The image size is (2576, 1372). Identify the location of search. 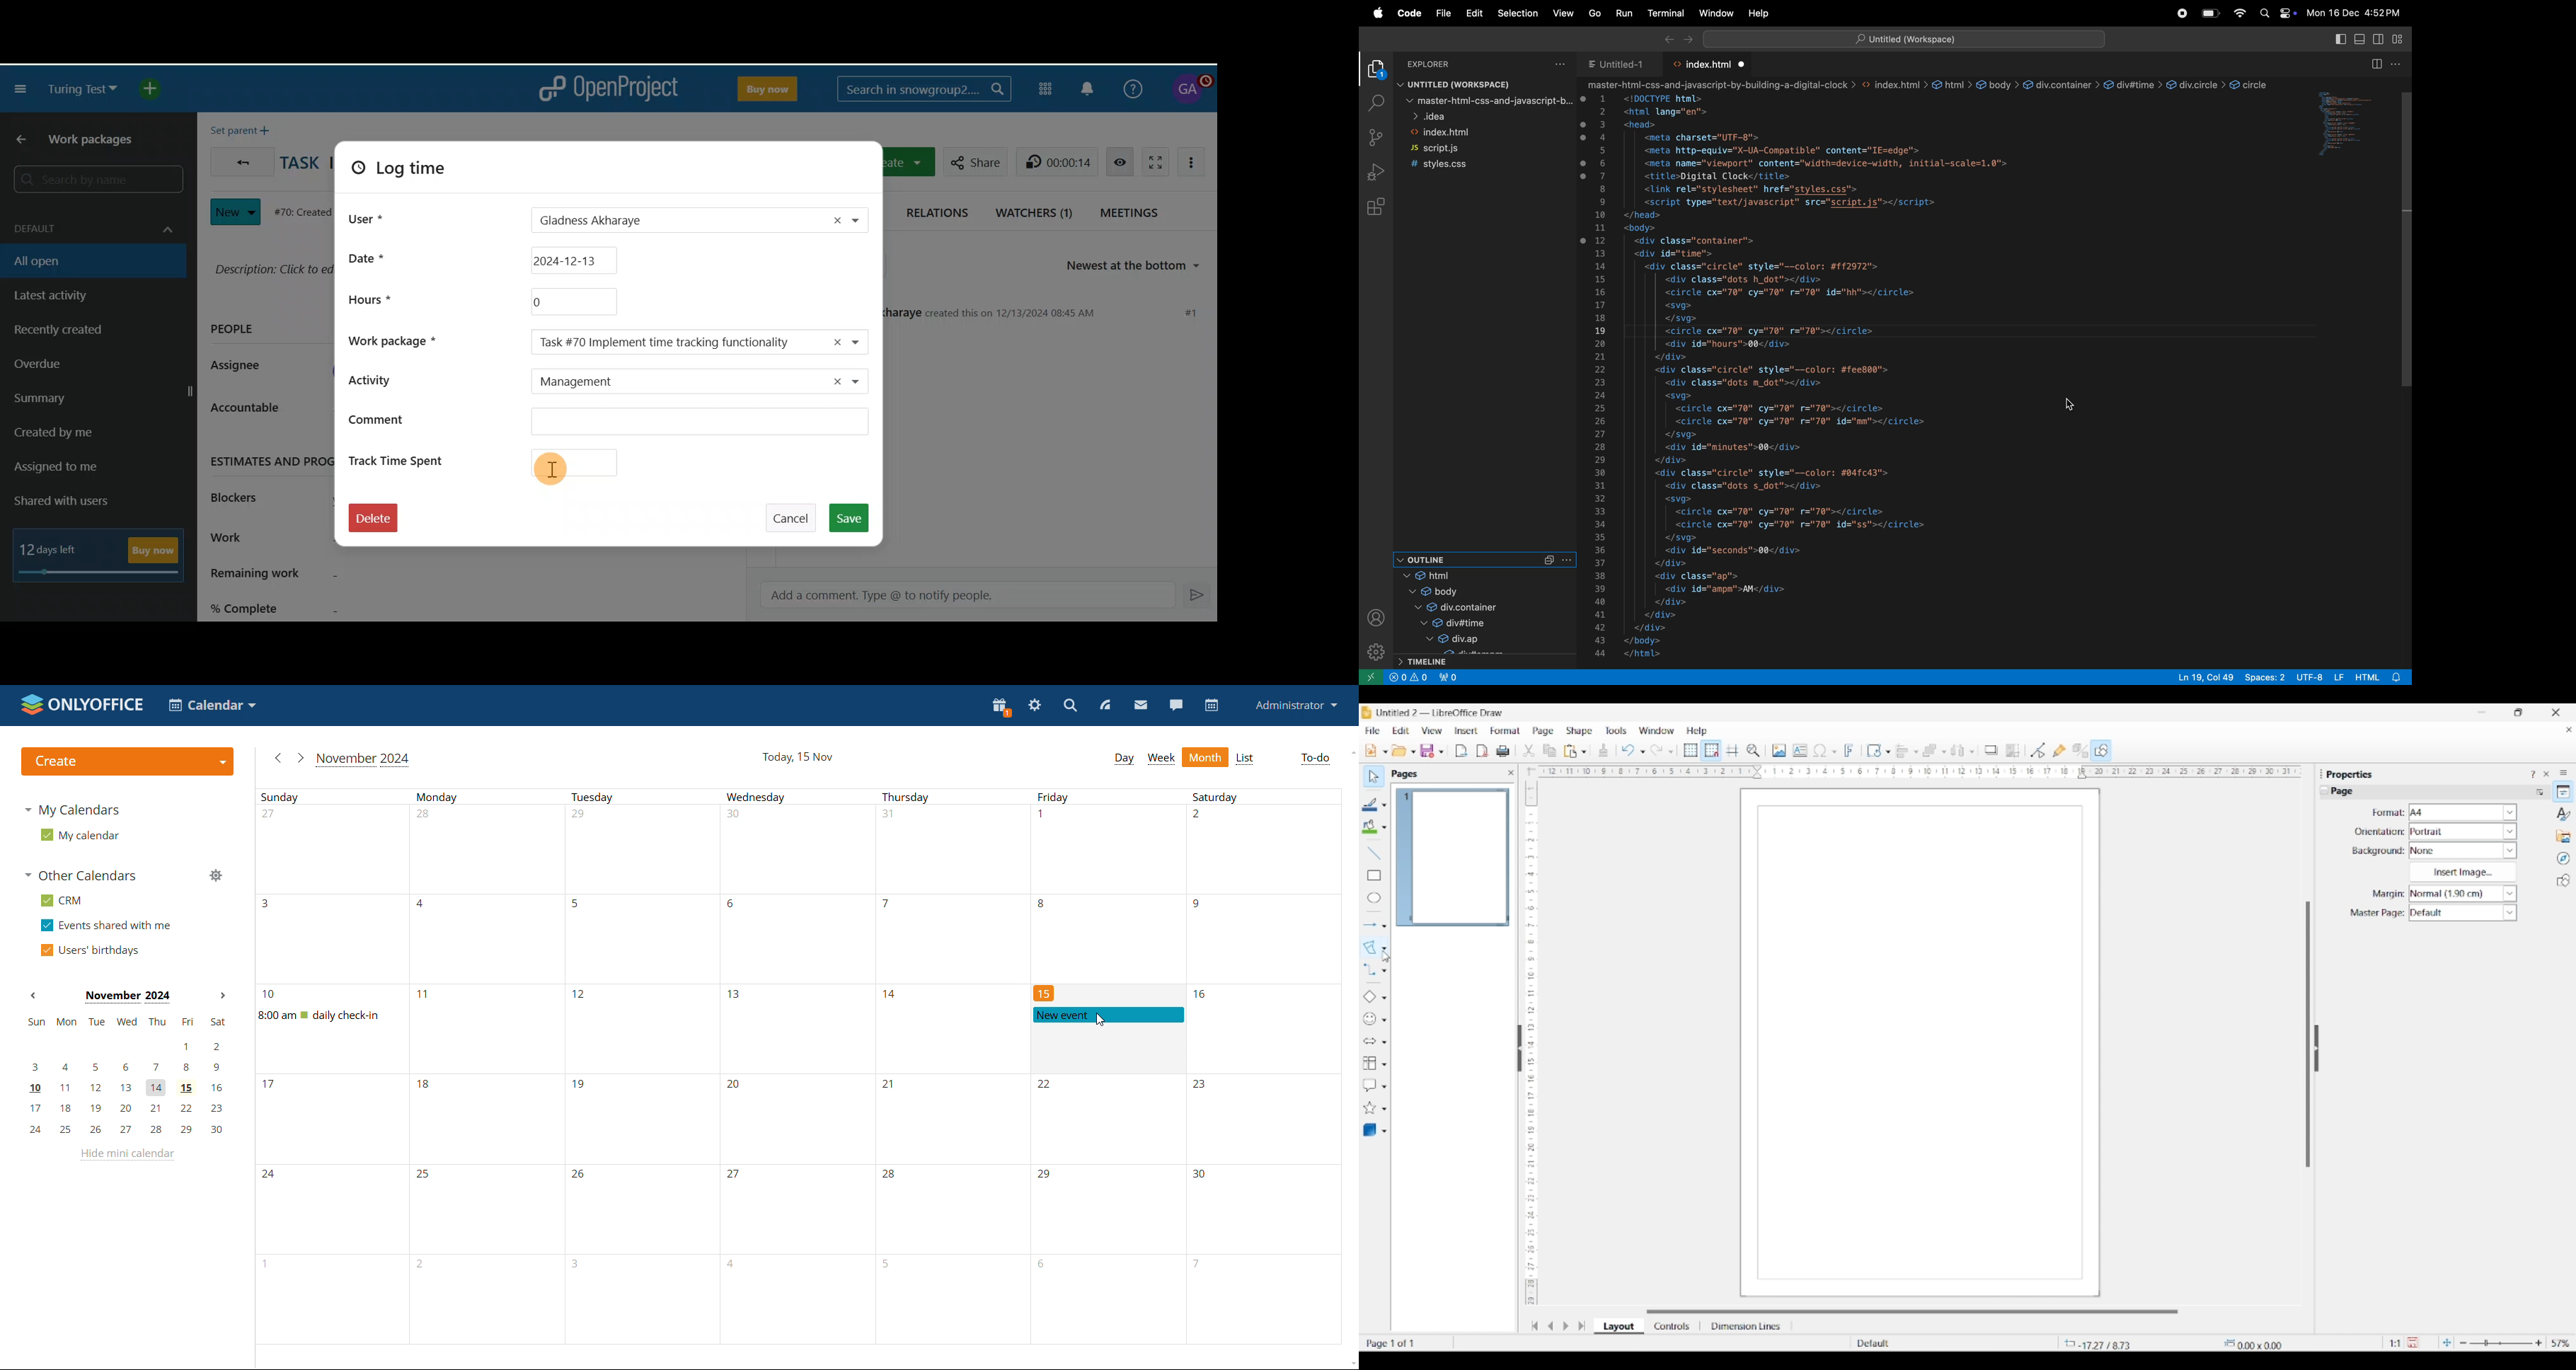
(1069, 706).